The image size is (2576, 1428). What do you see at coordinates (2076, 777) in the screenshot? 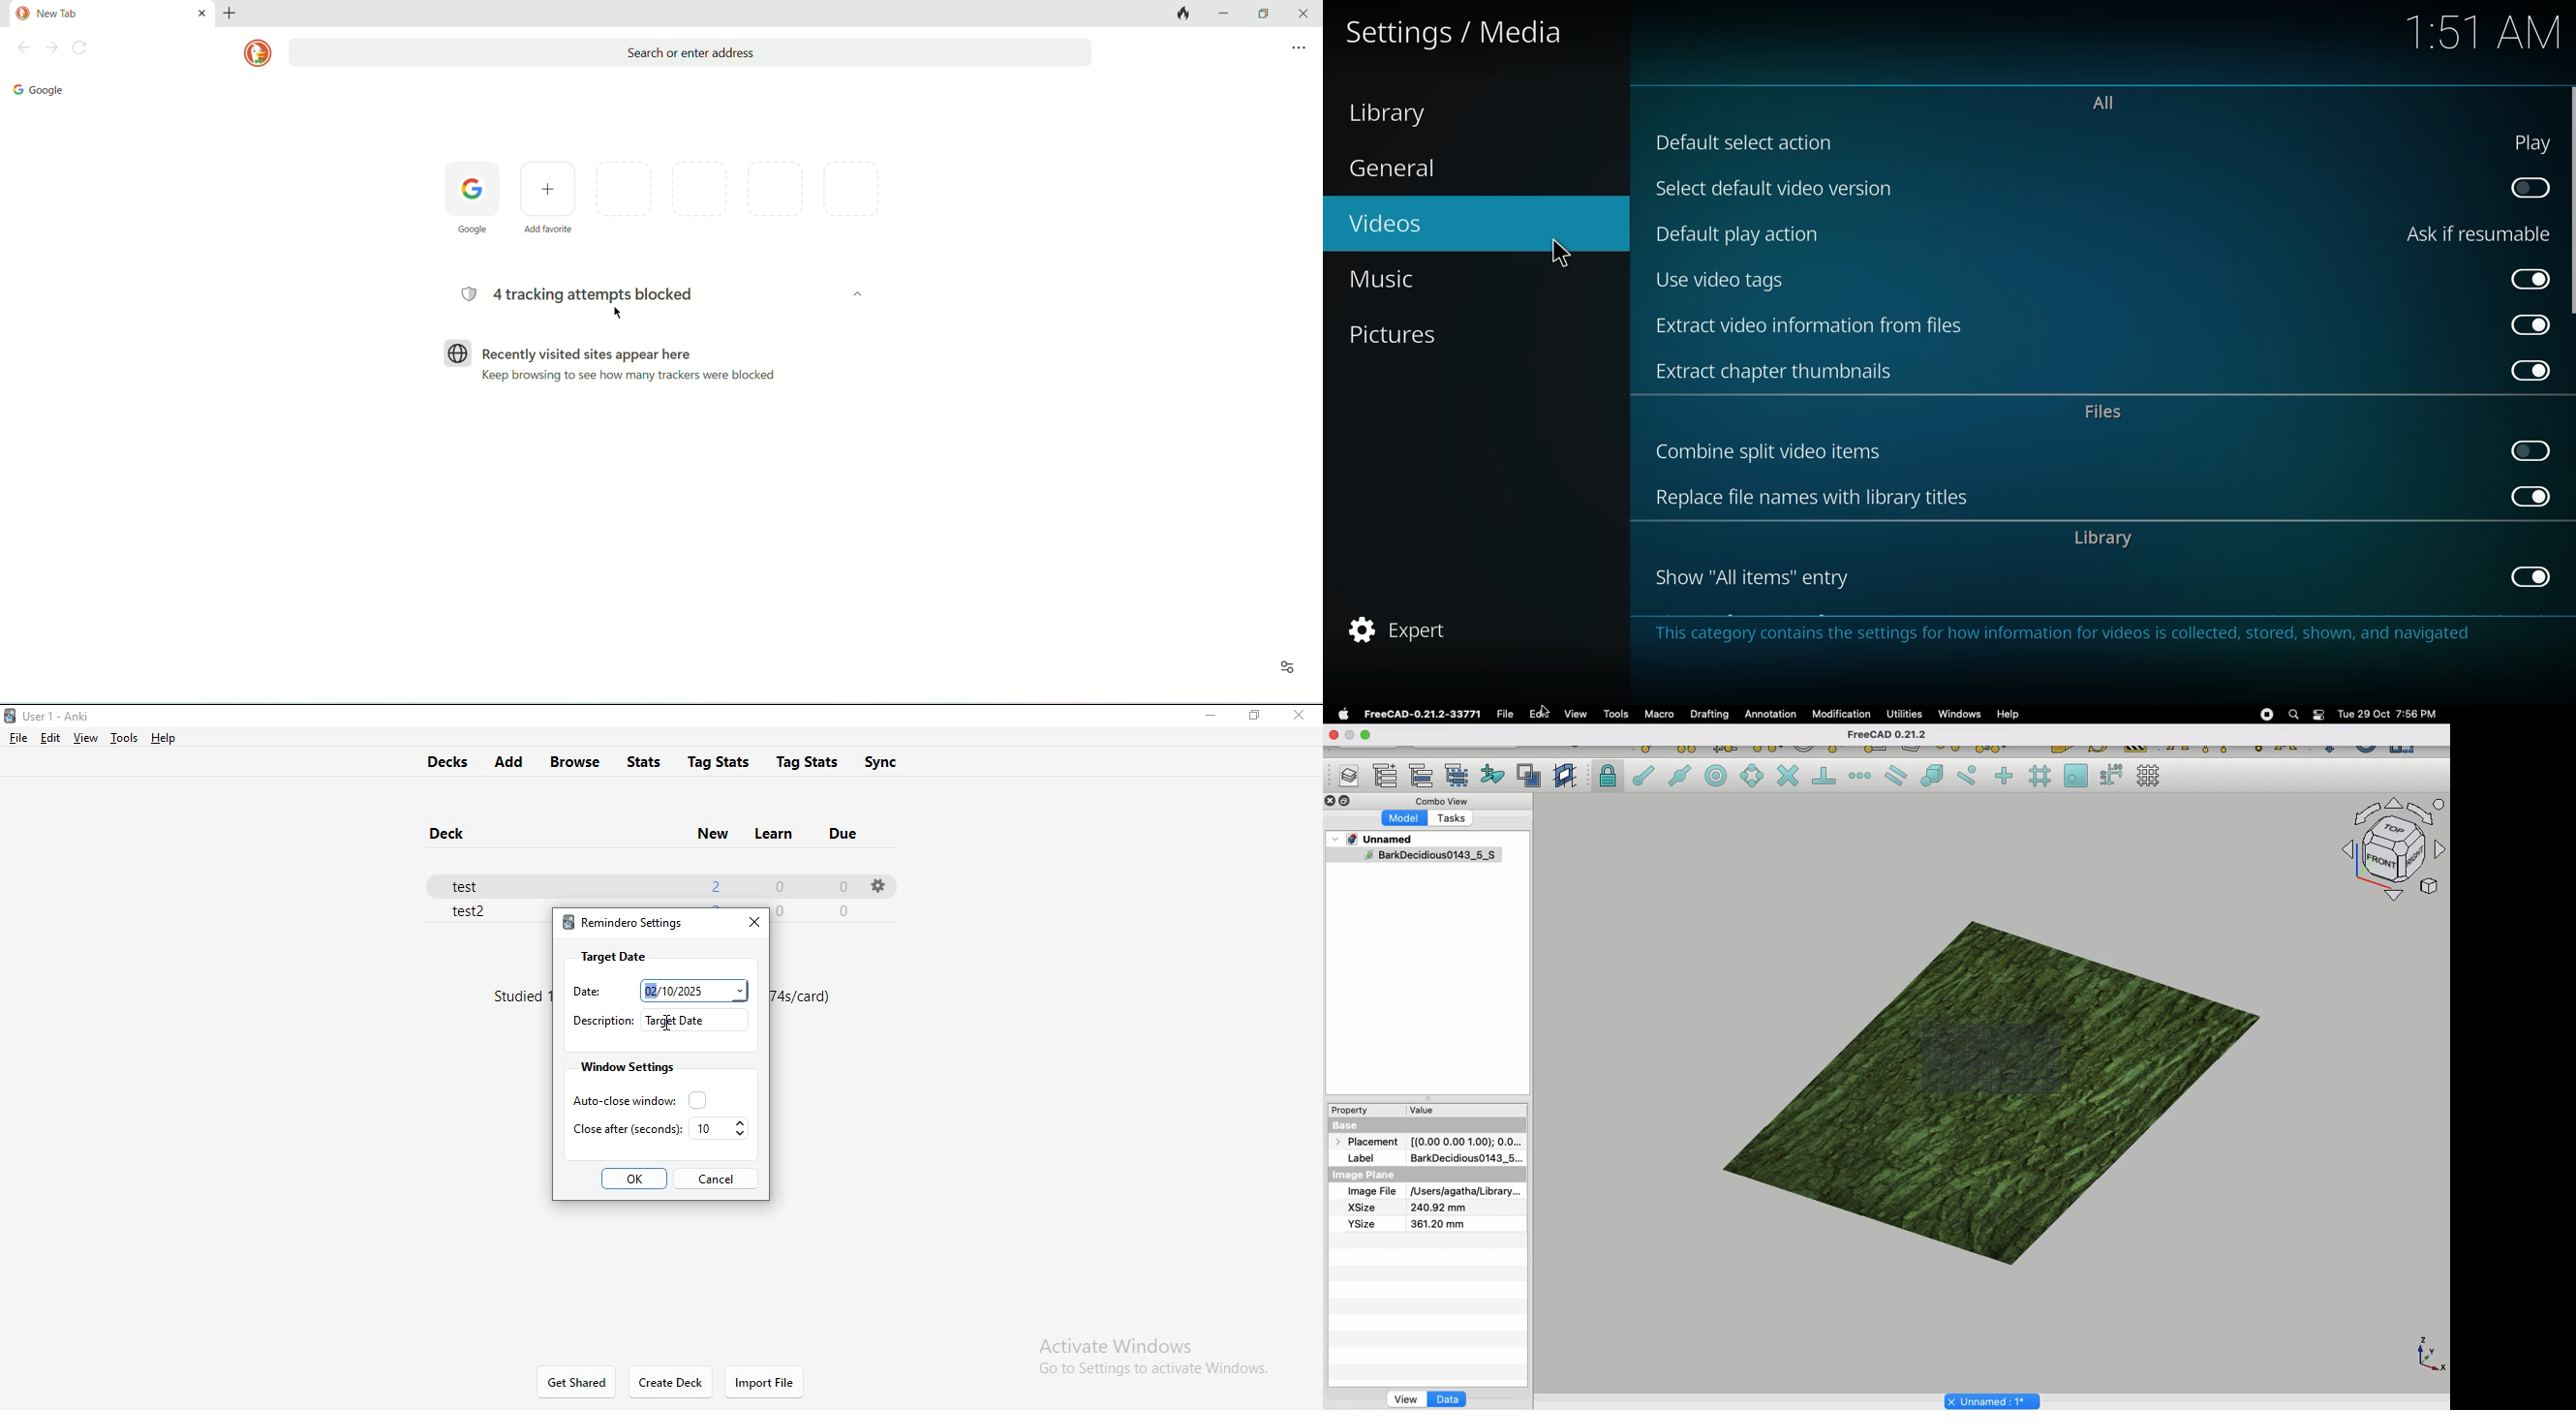
I see `Snap working plane` at bounding box center [2076, 777].